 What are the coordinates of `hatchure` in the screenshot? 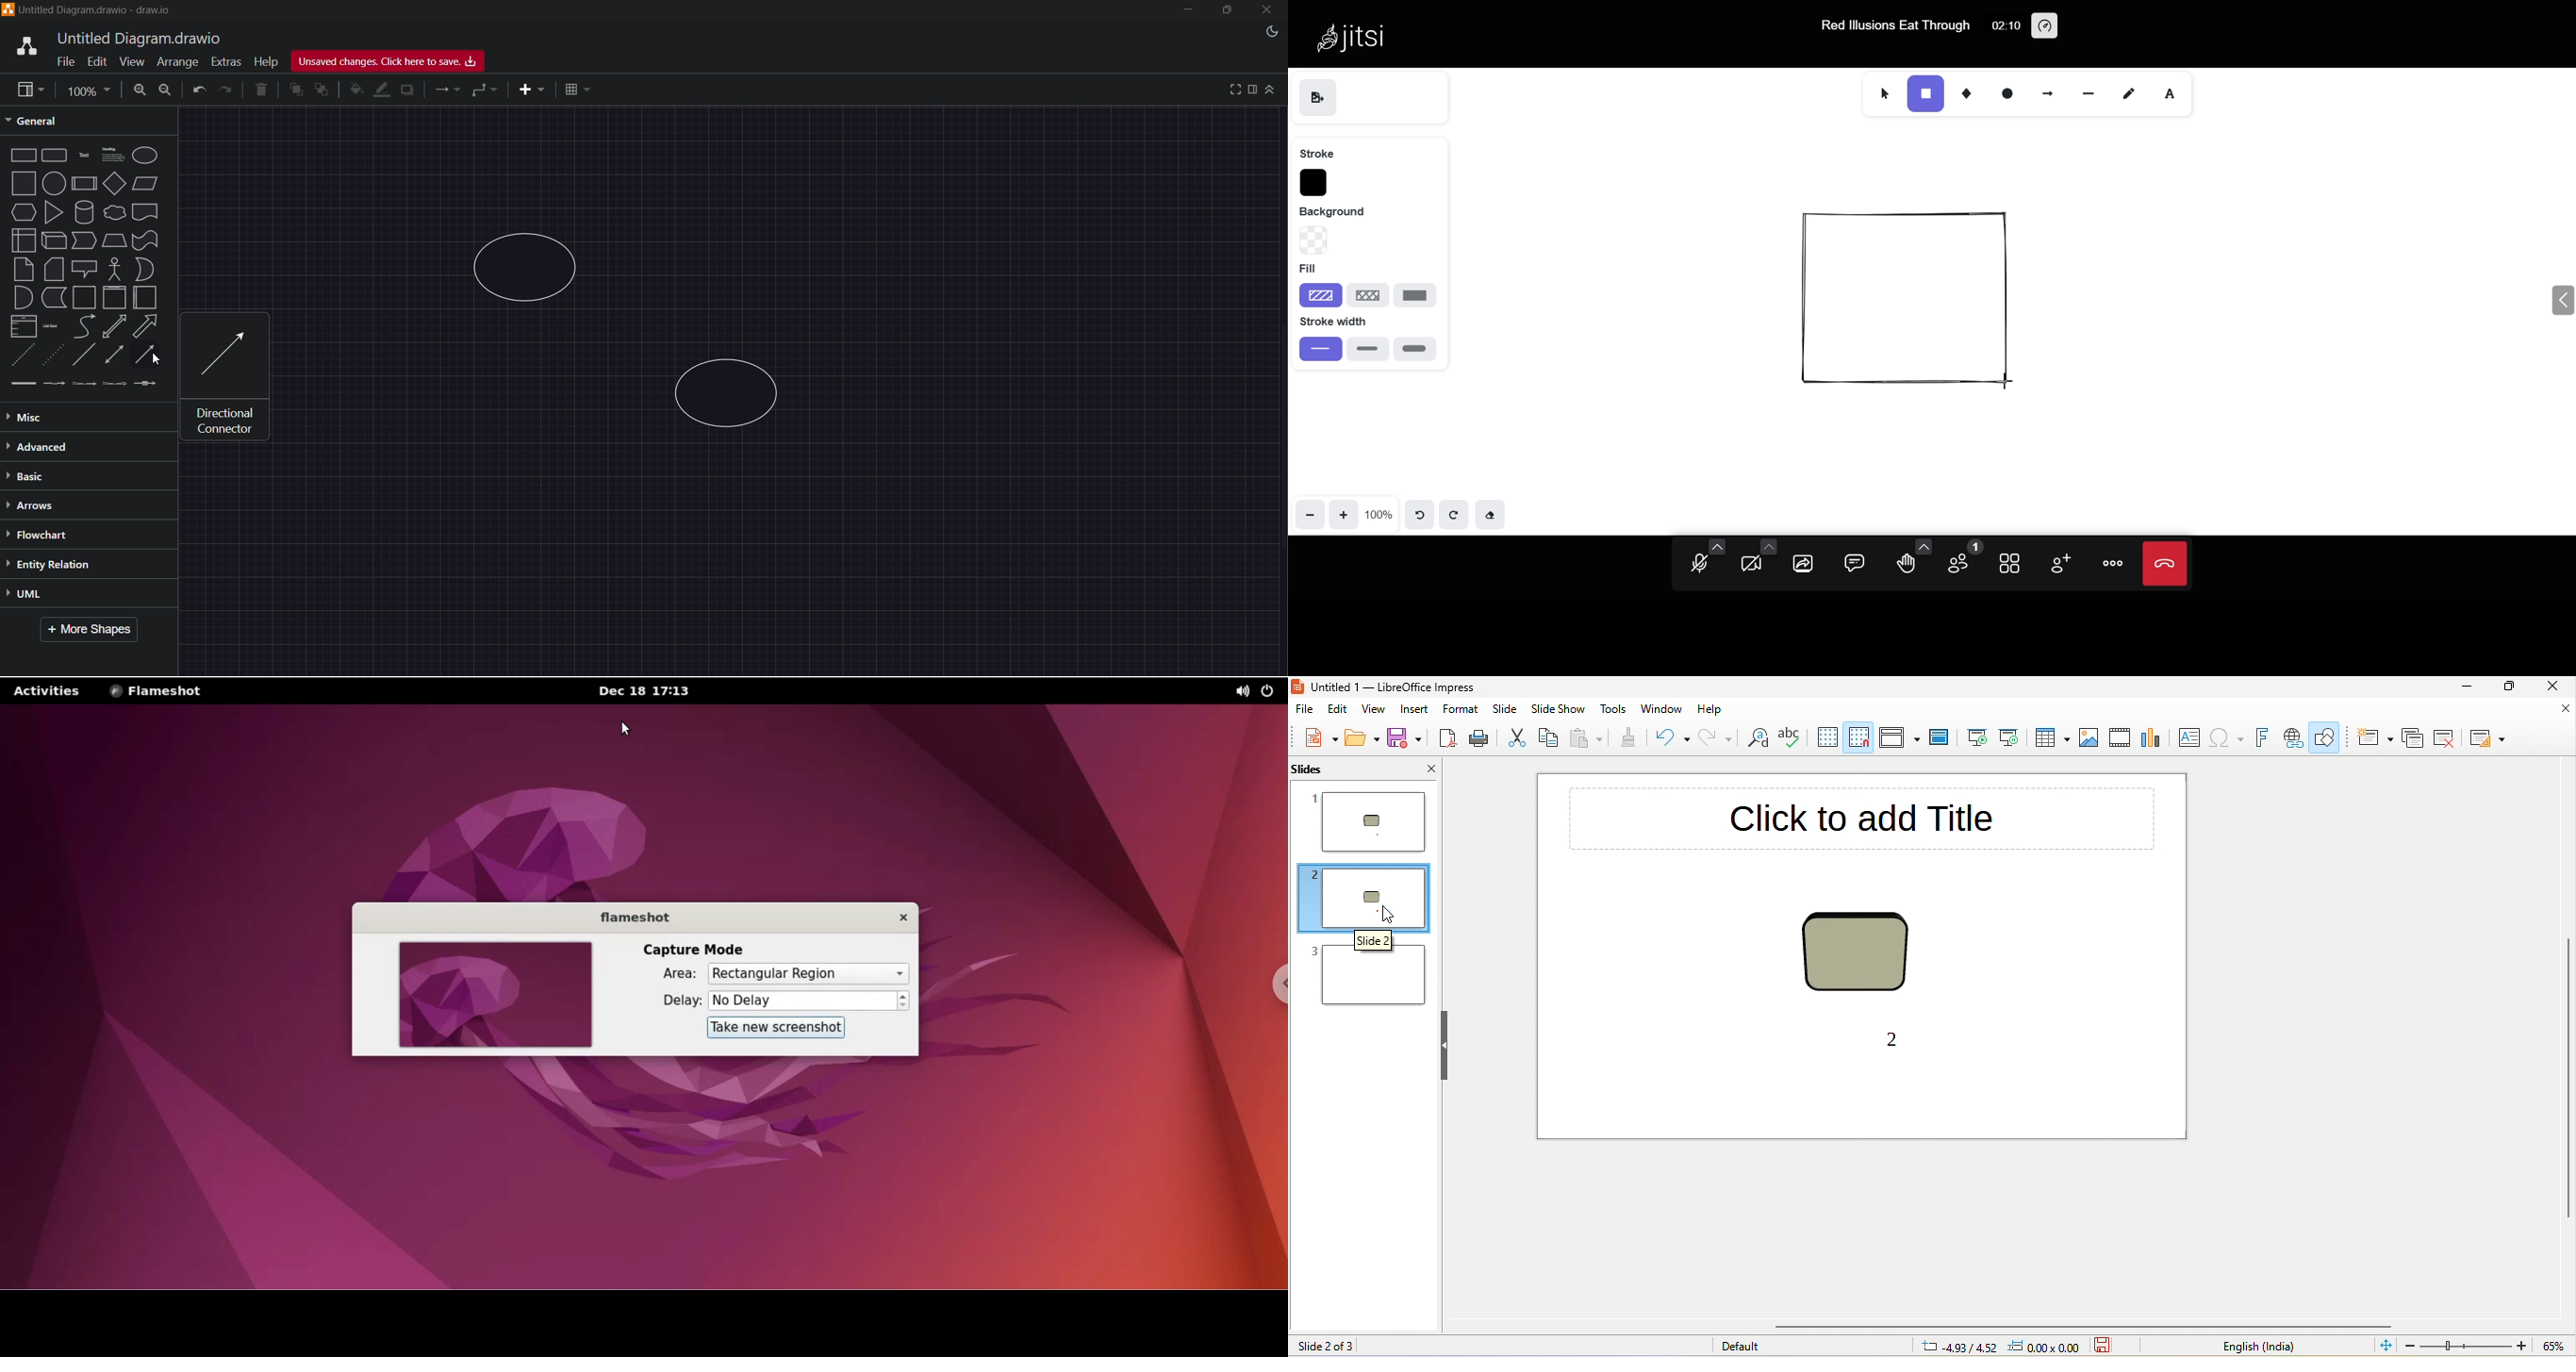 It's located at (1320, 295).